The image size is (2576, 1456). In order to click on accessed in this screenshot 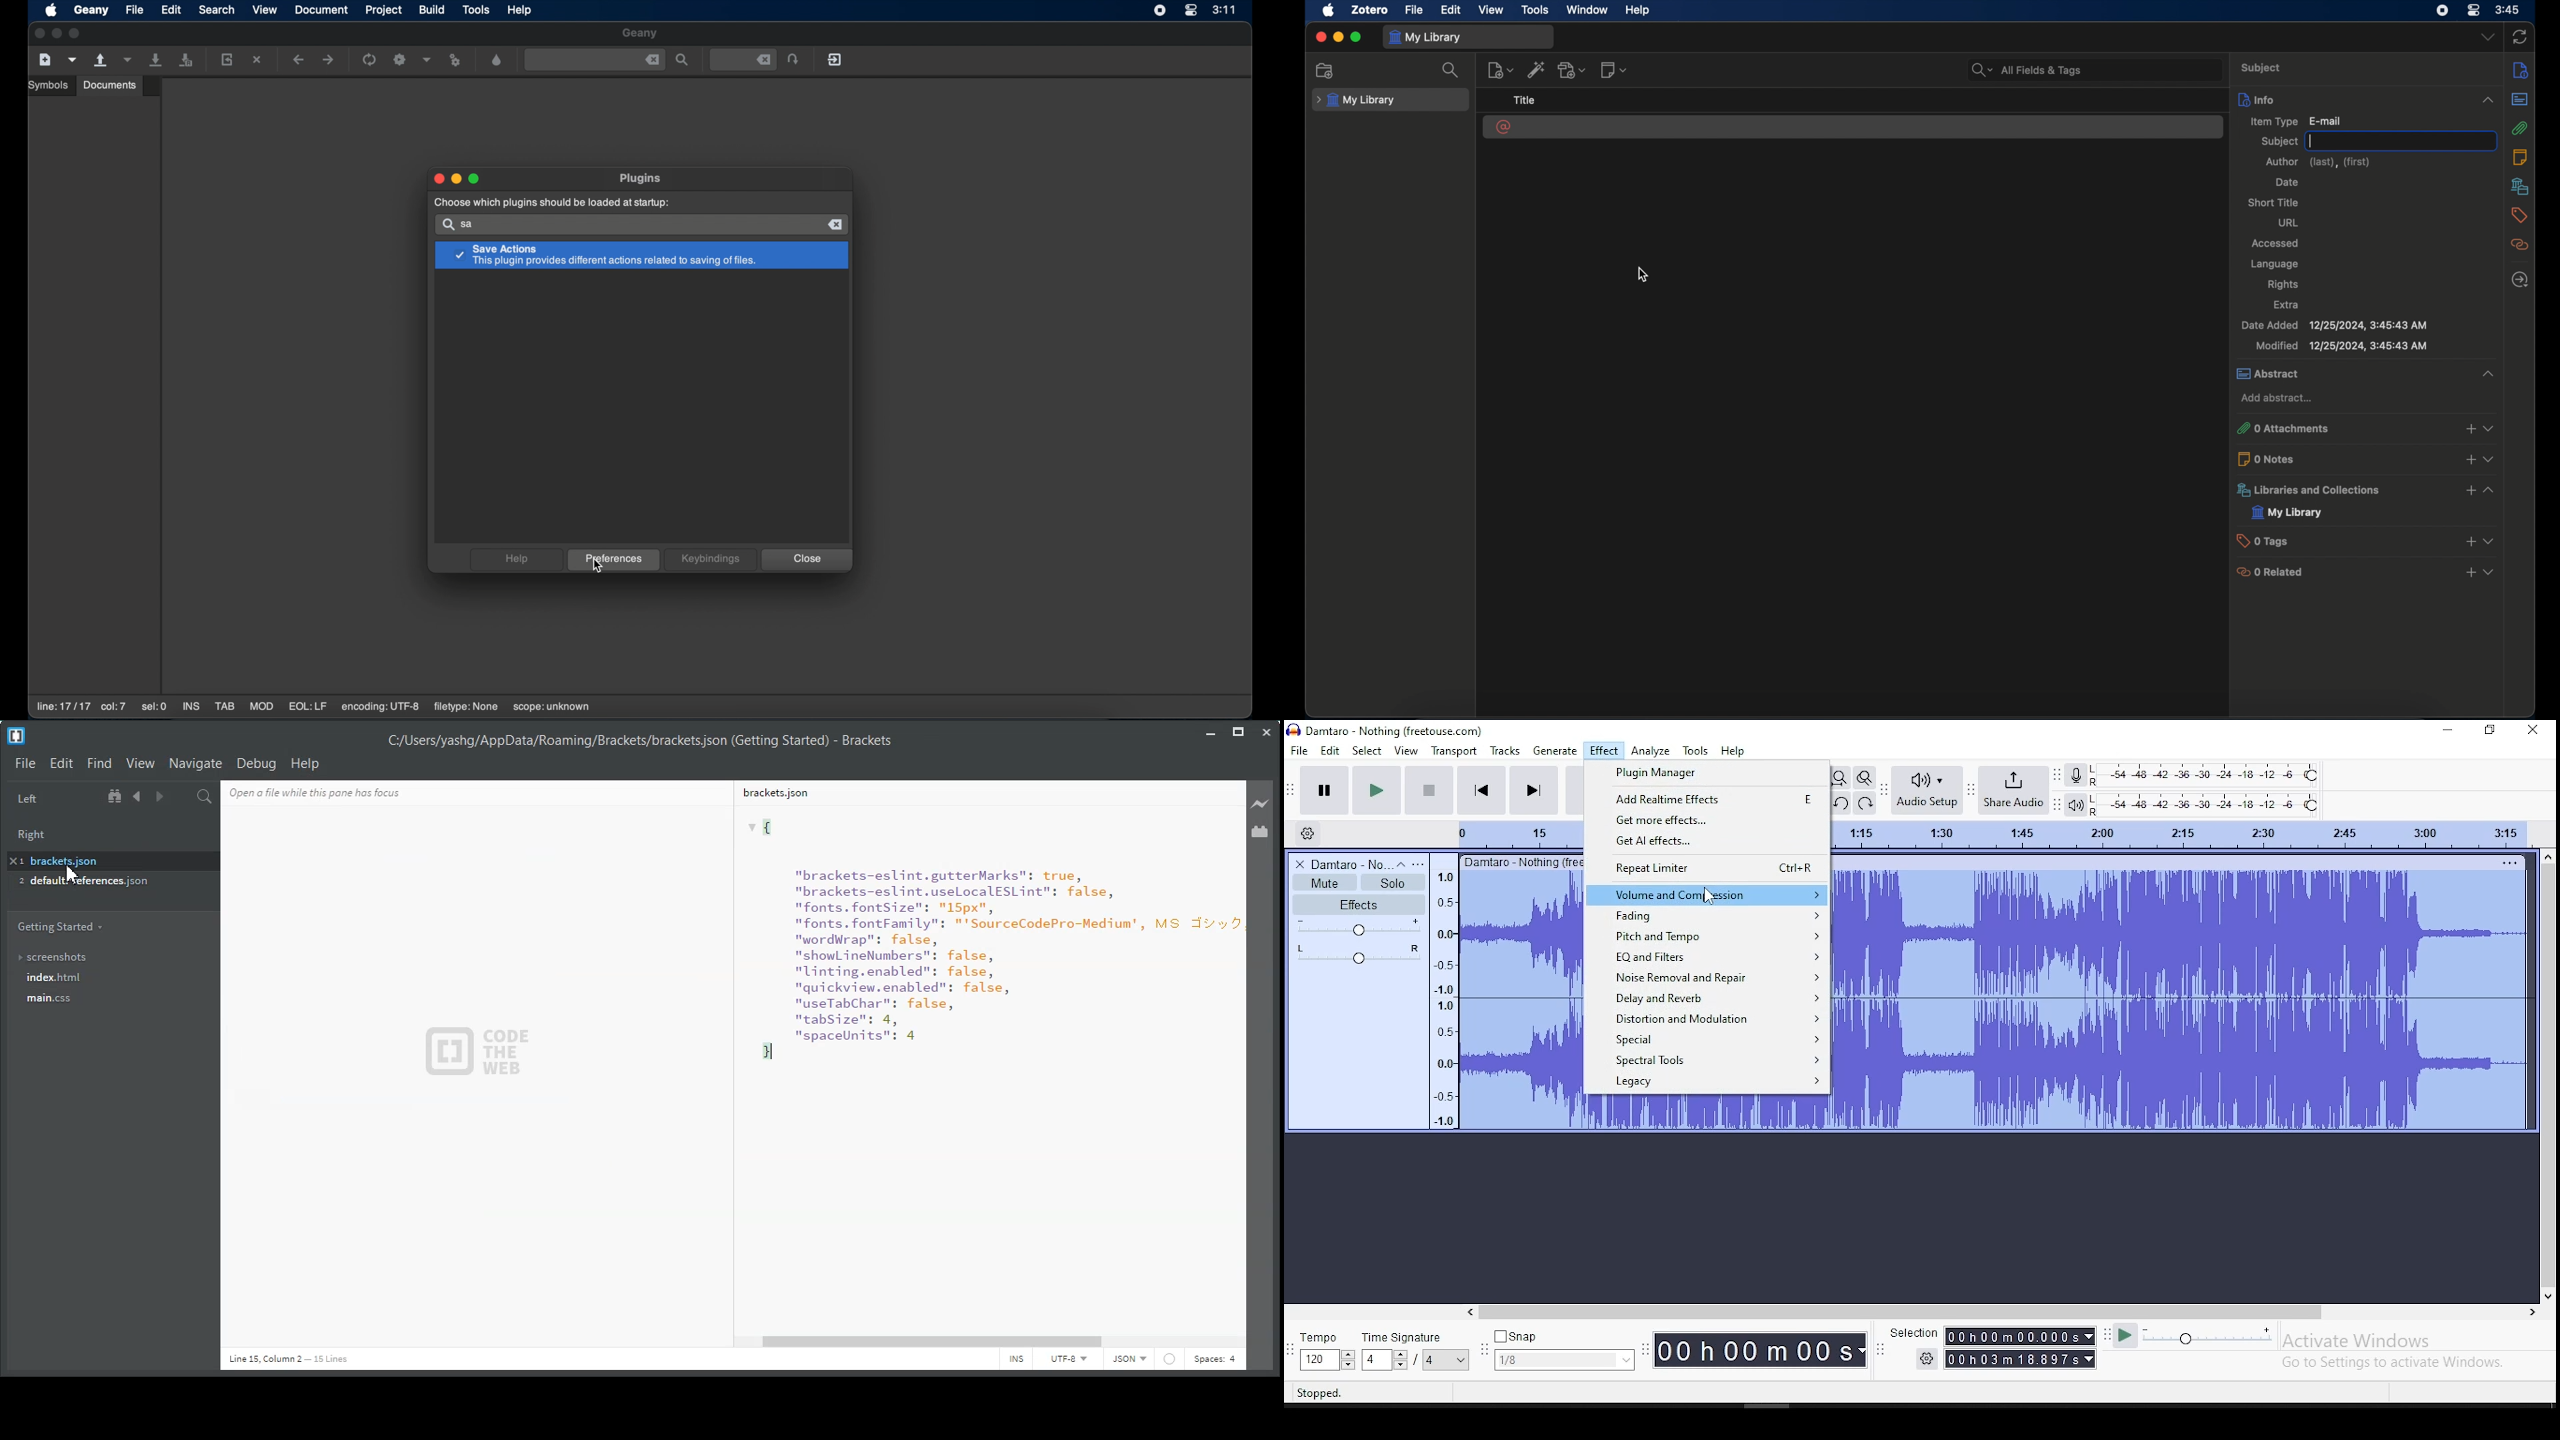, I will do `click(2276, 245)`.